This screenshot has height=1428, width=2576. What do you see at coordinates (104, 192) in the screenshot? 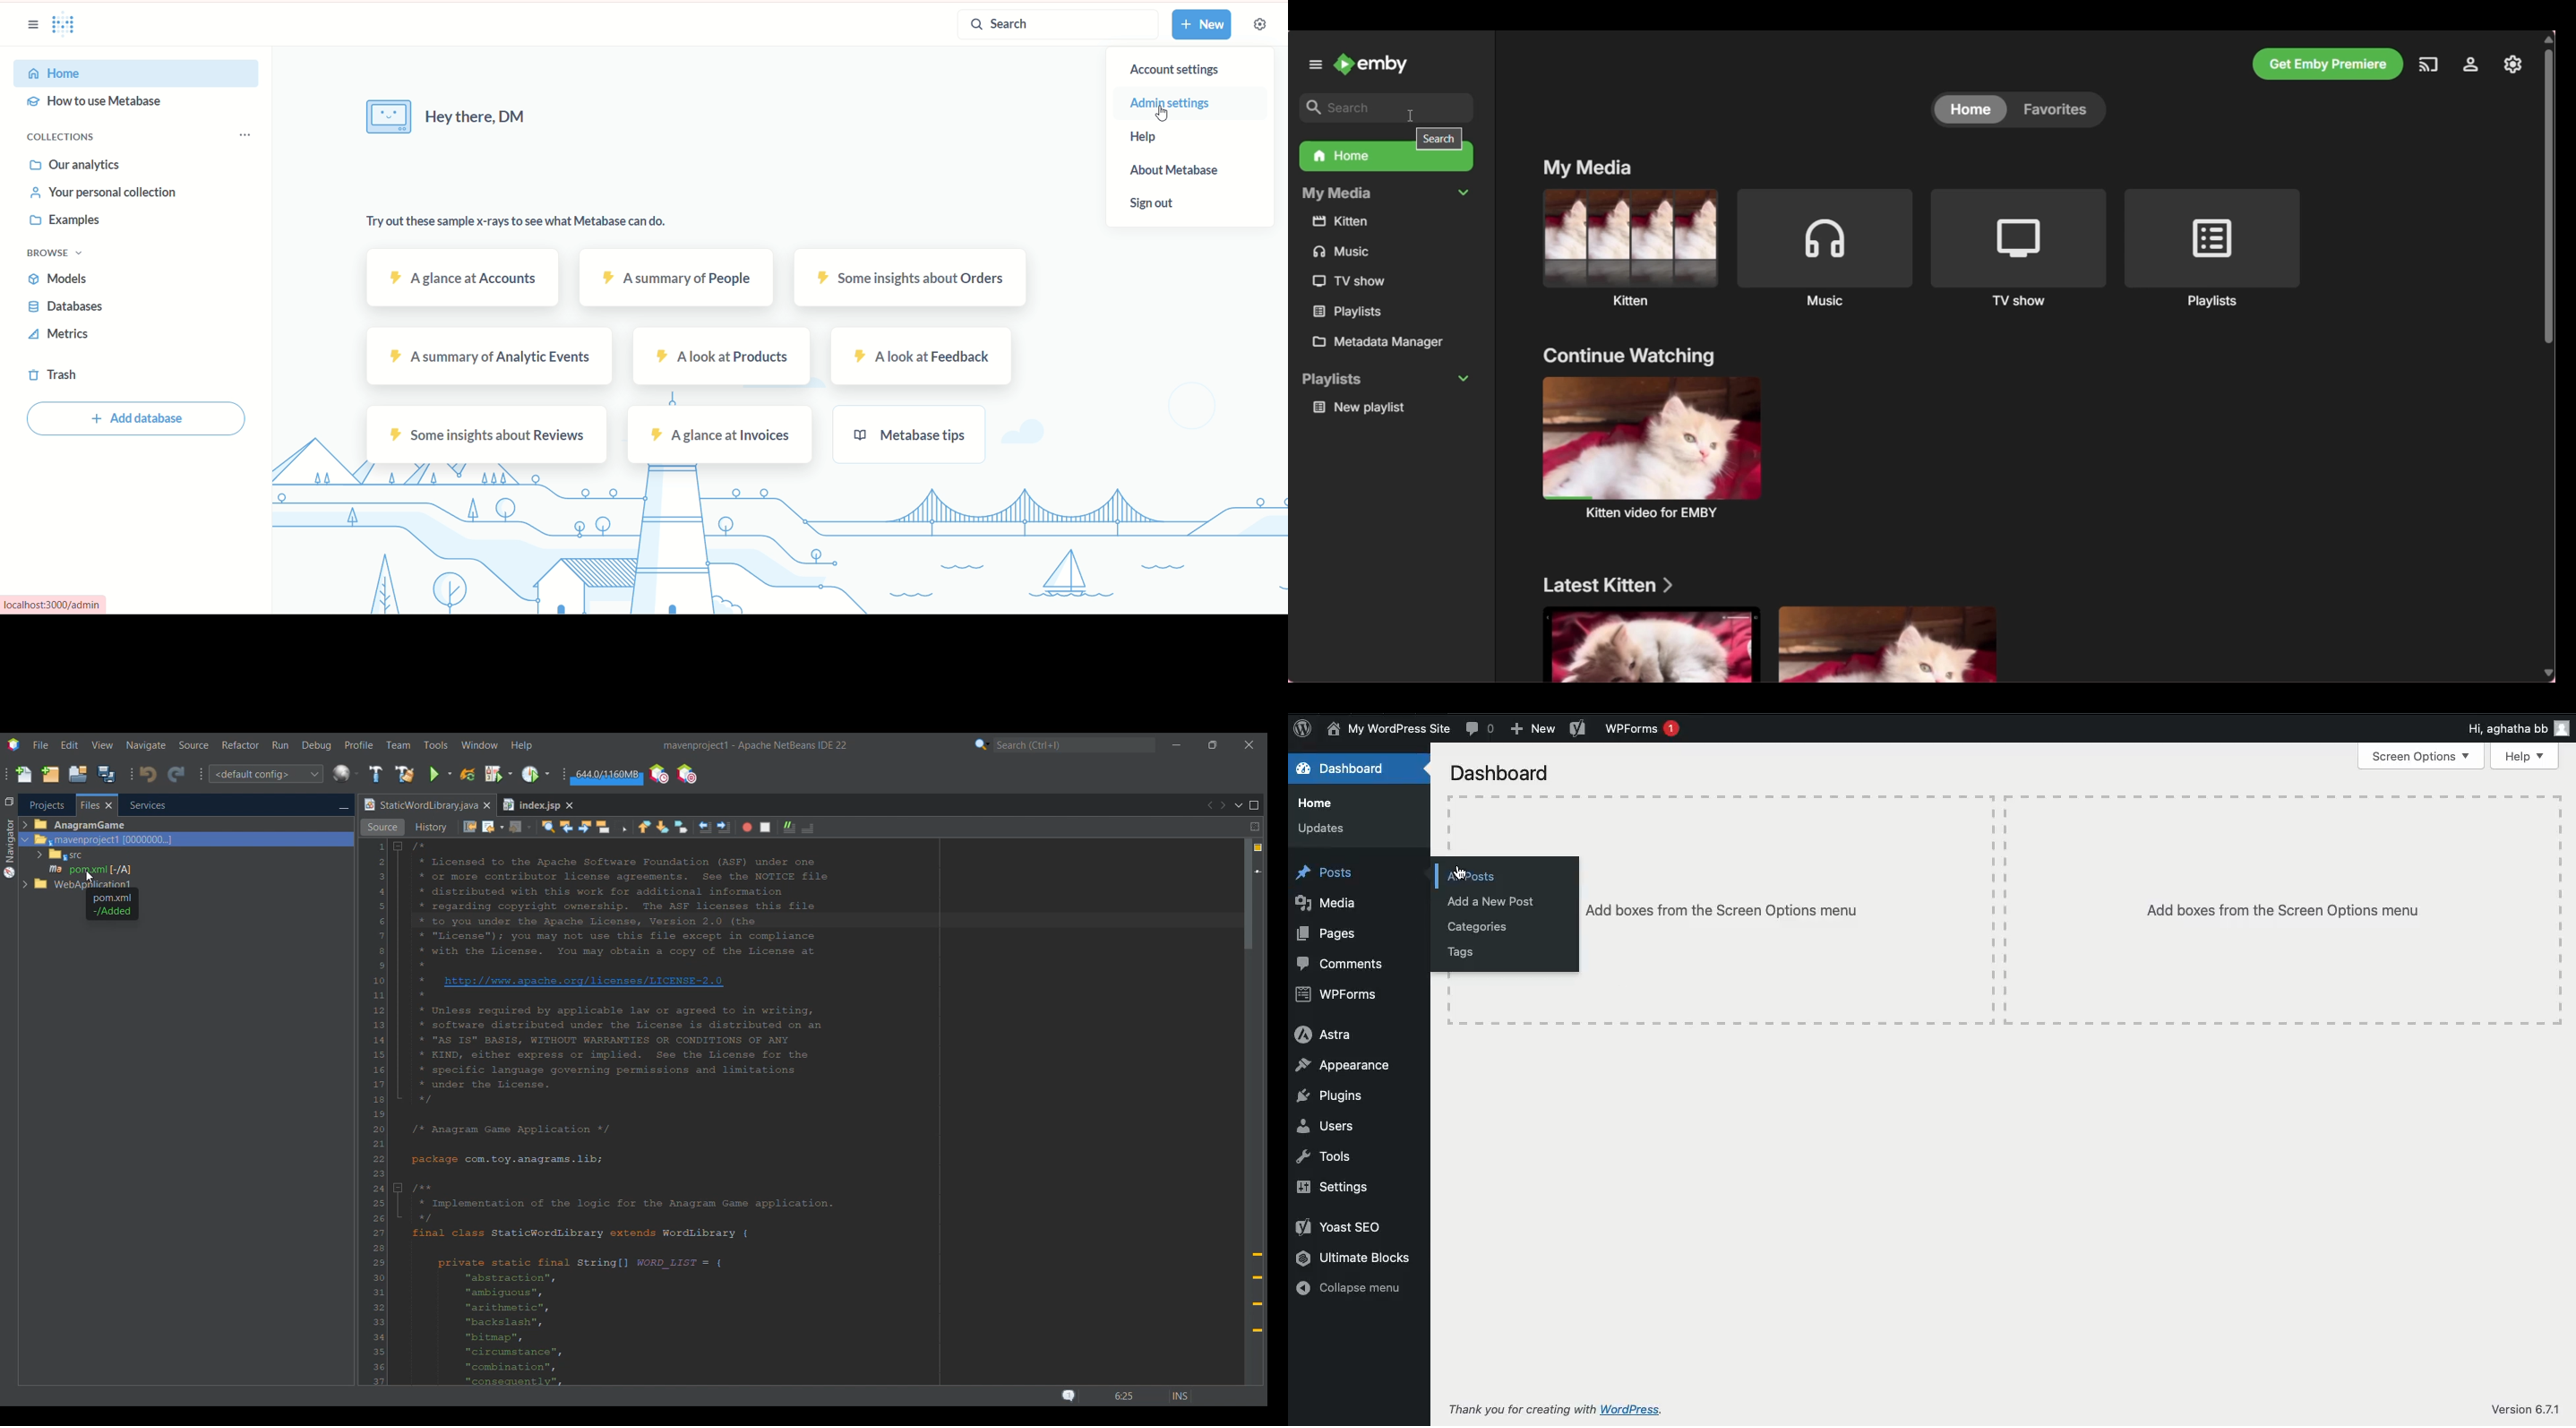
I see `your personal collection` at bounding box center [104, 192].